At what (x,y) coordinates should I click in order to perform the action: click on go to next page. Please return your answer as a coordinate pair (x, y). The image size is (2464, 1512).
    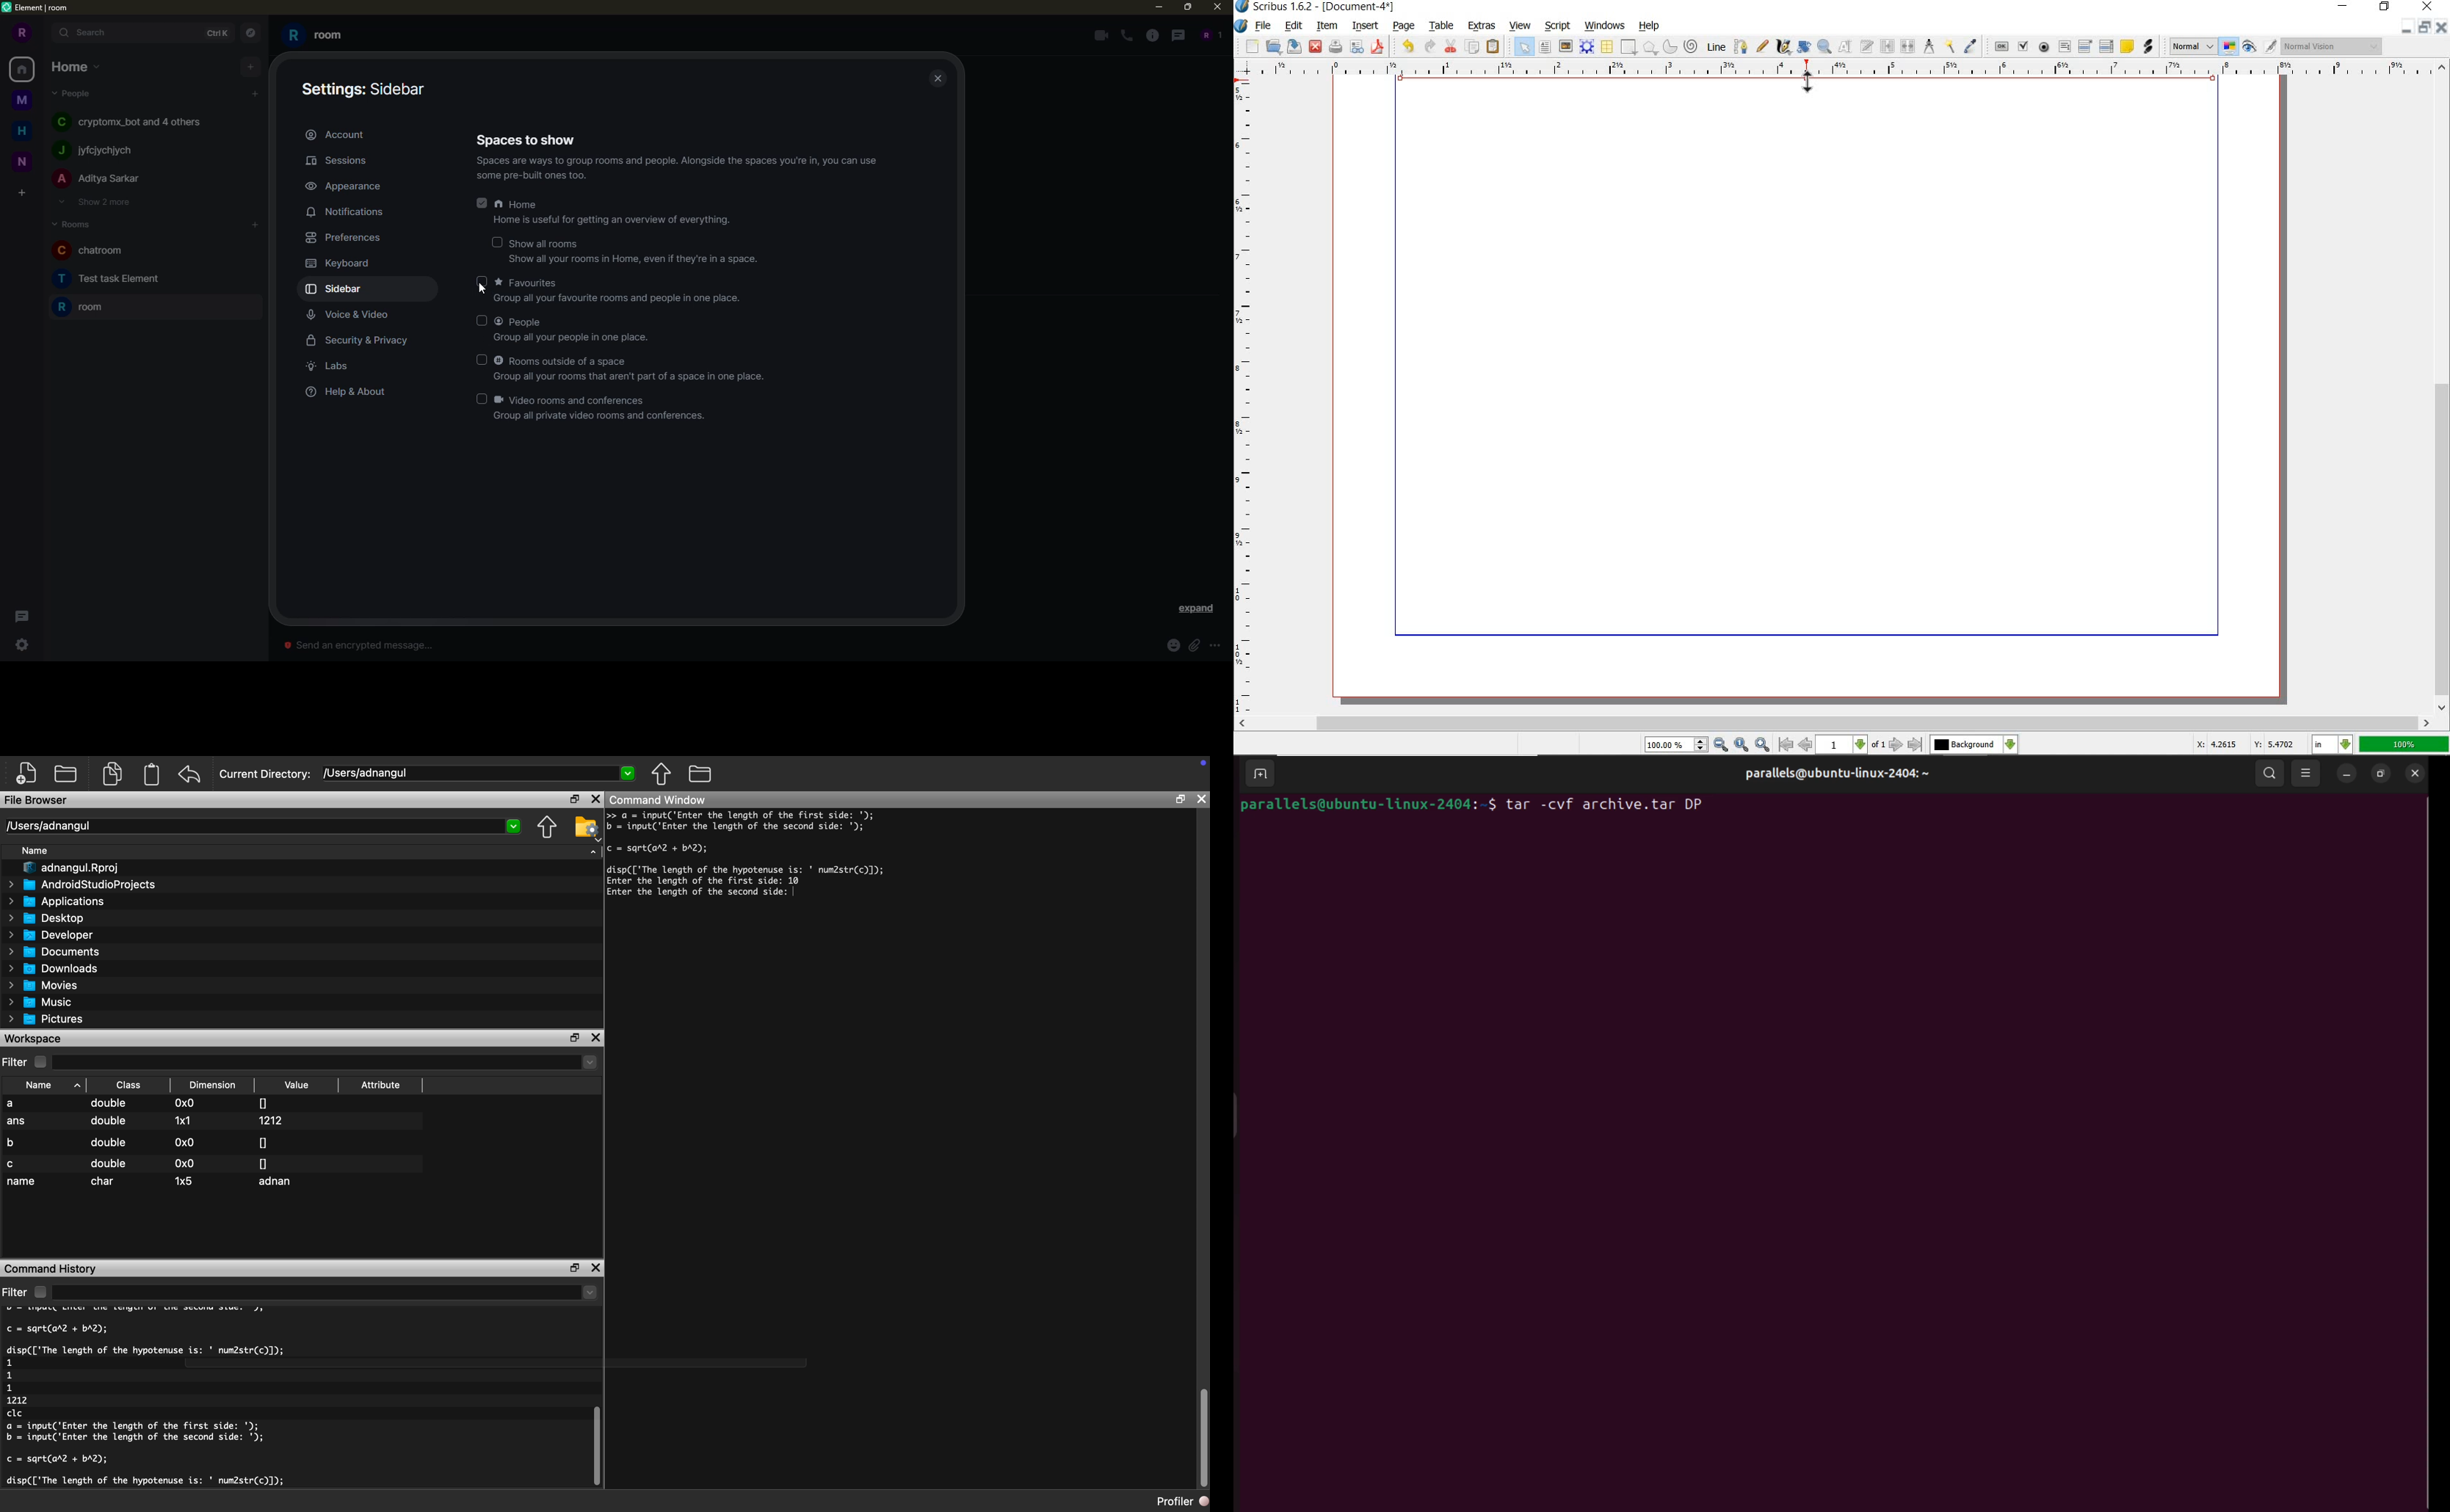
    Looking at the image, I should click on (1897, 744).